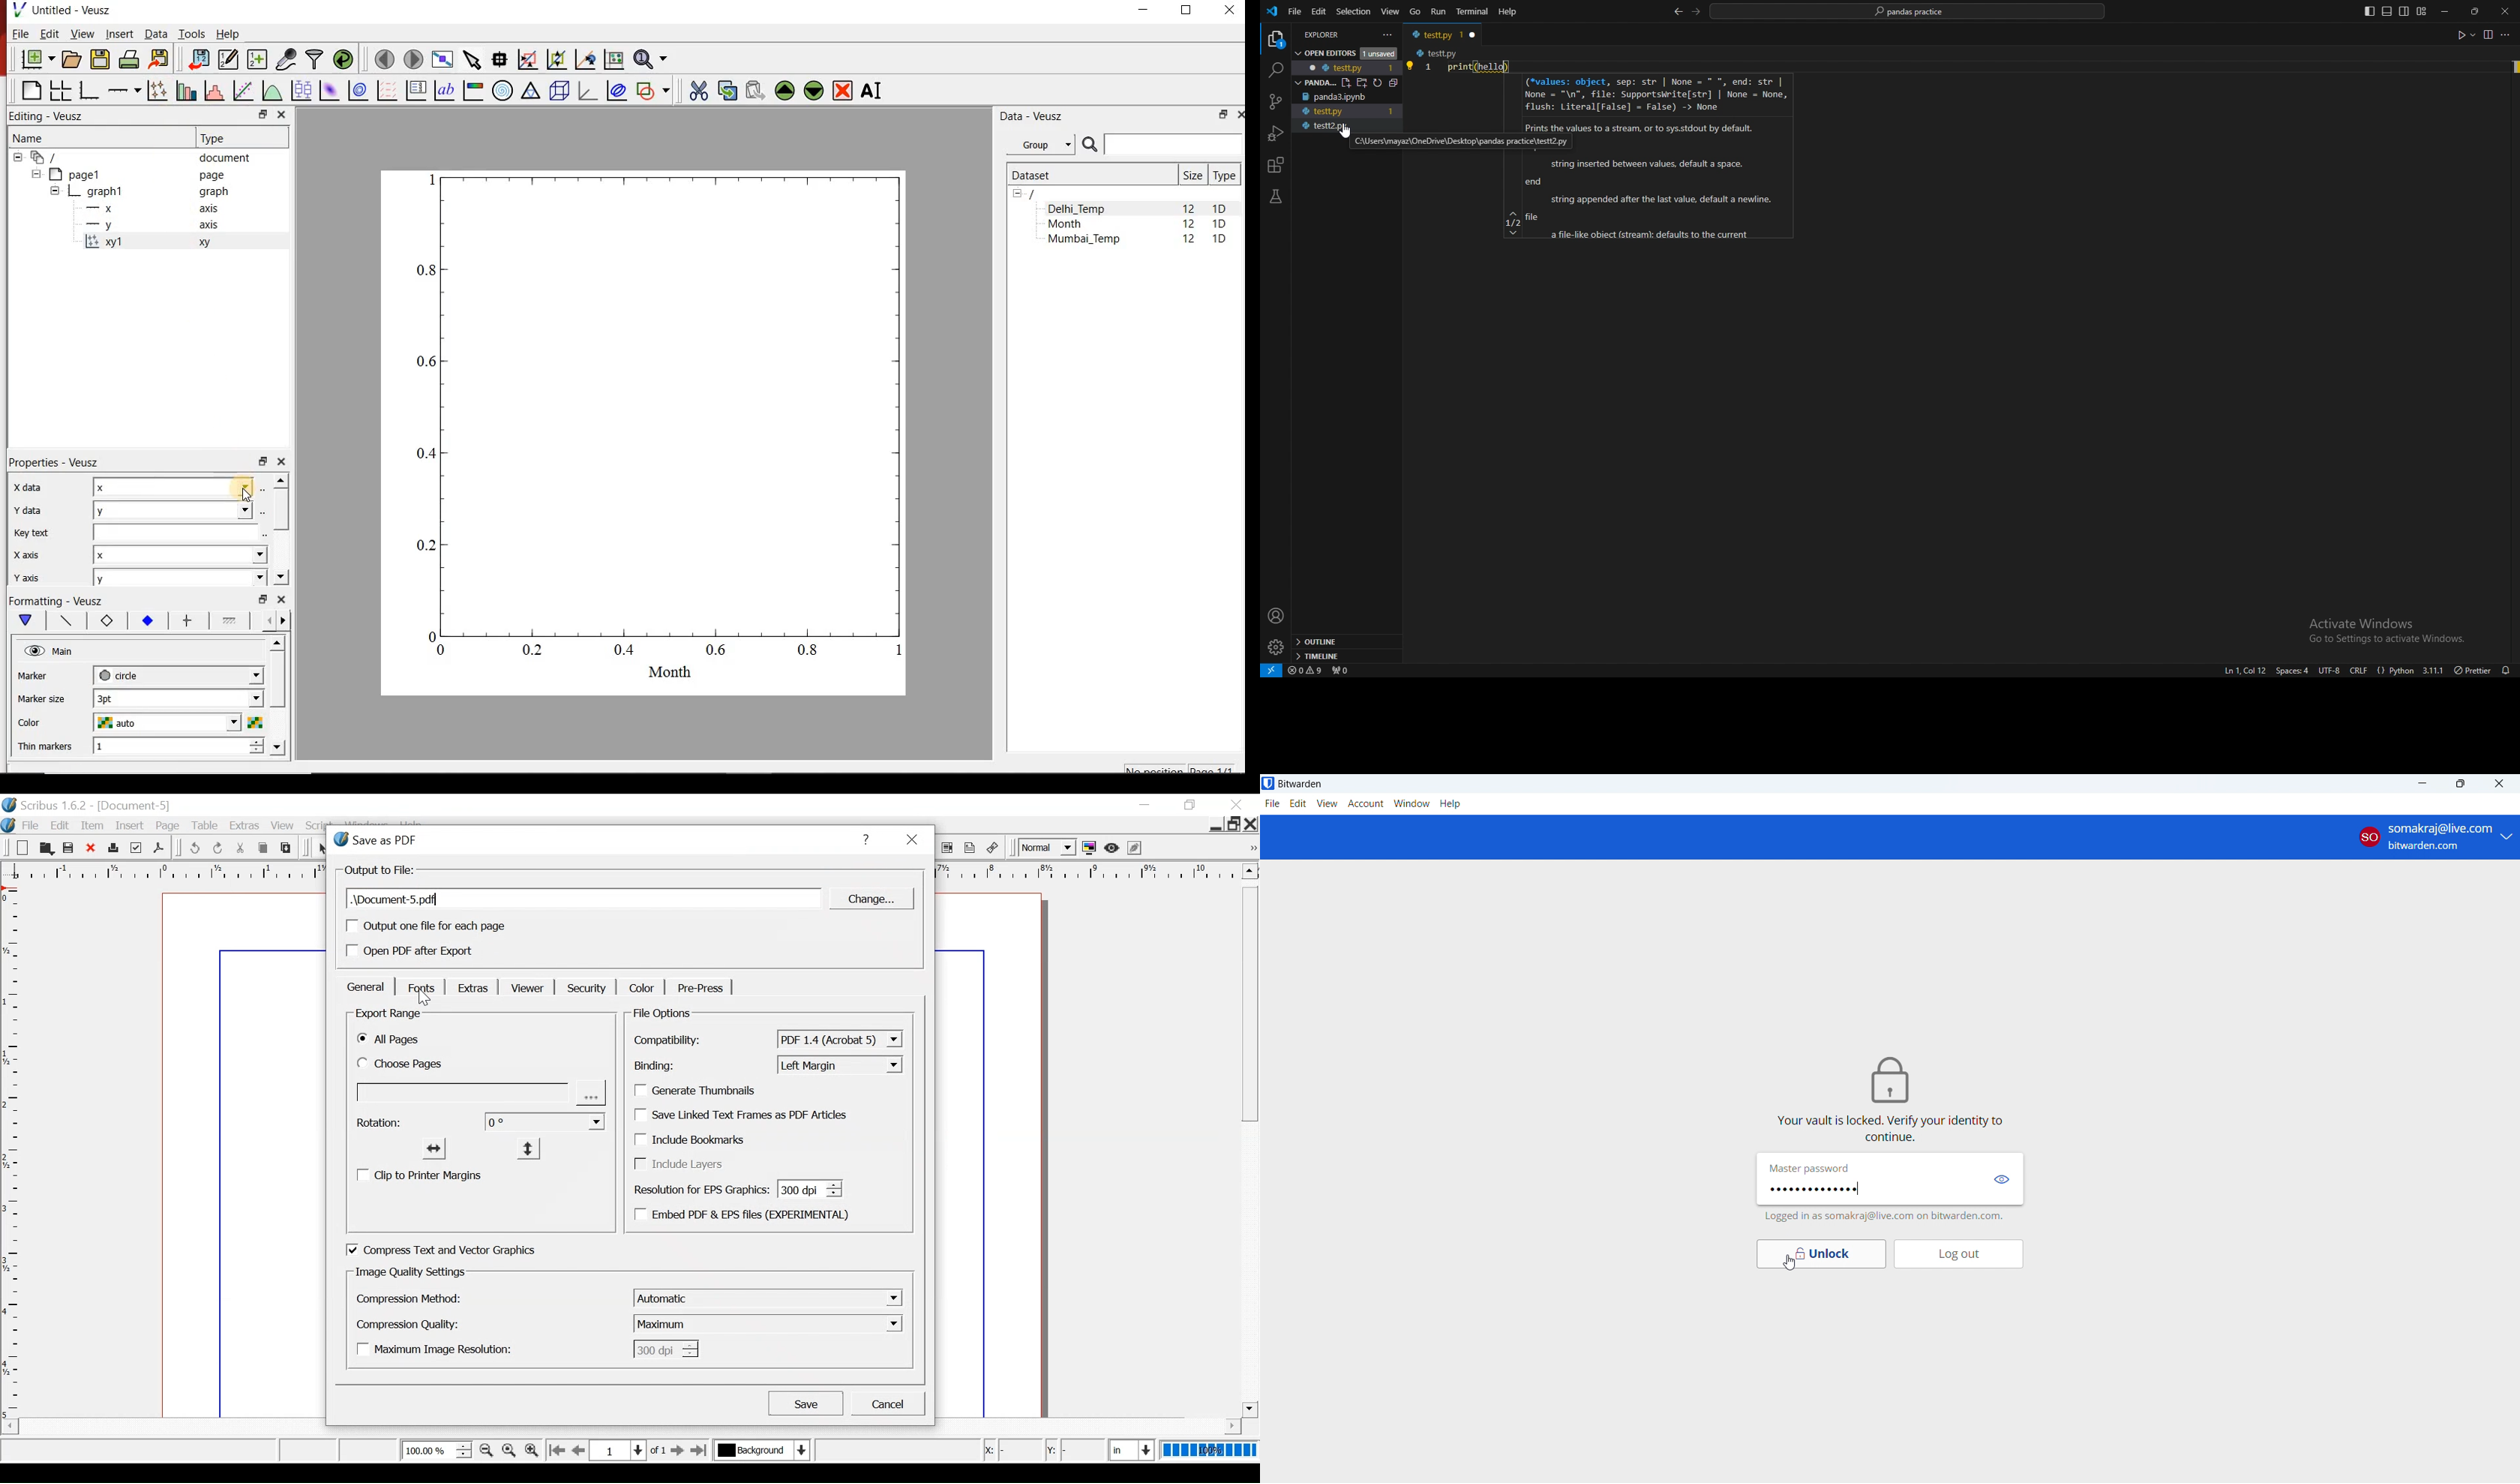 This screenshot has height=1484, width=2520. Describe the element at coordinates (264, 114) in the screenshot. I see `restore` at that location.